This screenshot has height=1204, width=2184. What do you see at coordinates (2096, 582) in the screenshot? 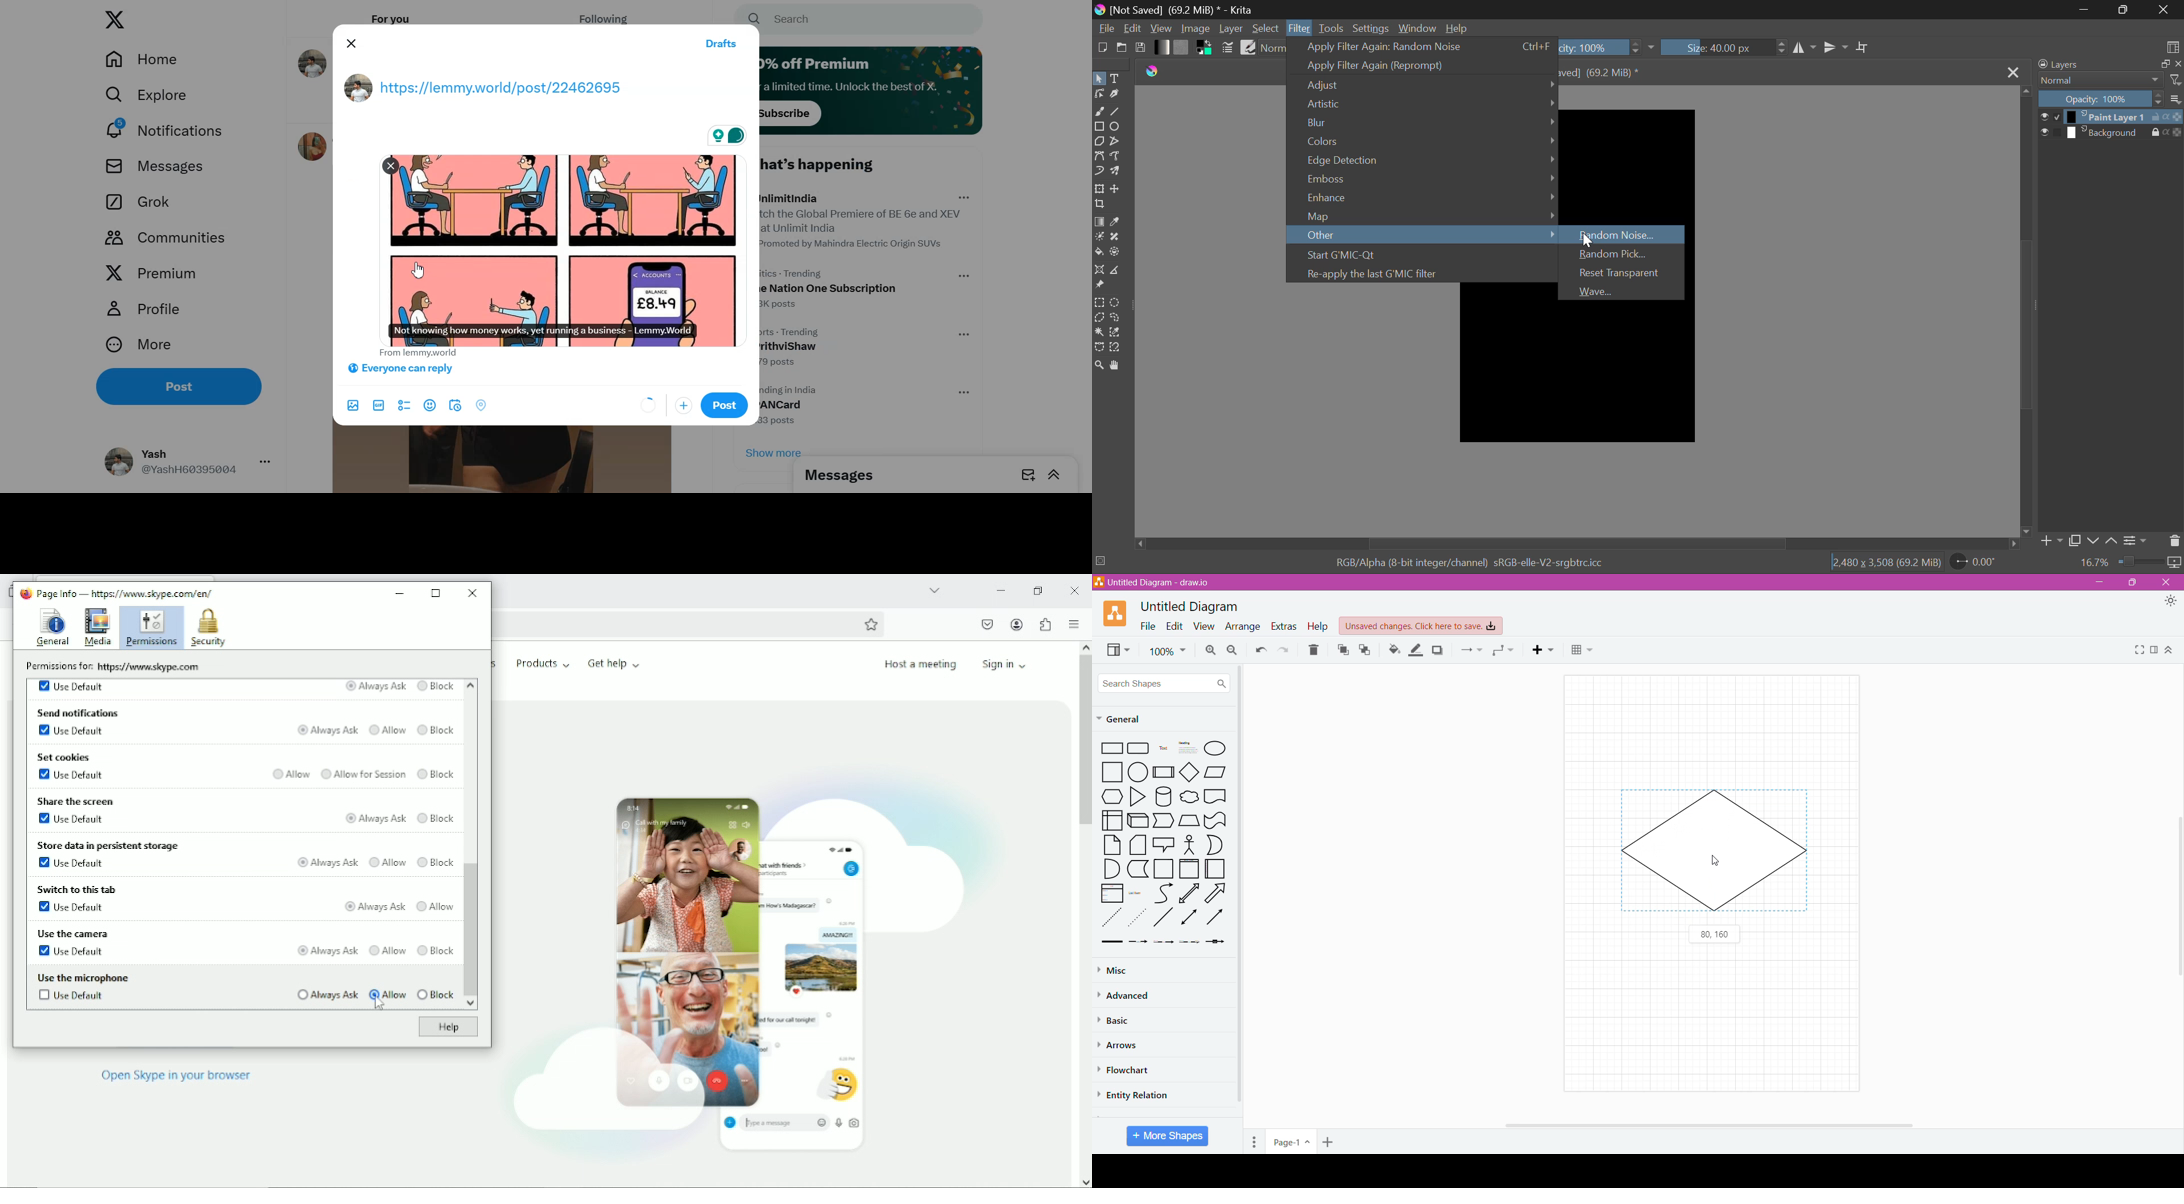
I see `Minimize` at bounding box center [2096, 582].